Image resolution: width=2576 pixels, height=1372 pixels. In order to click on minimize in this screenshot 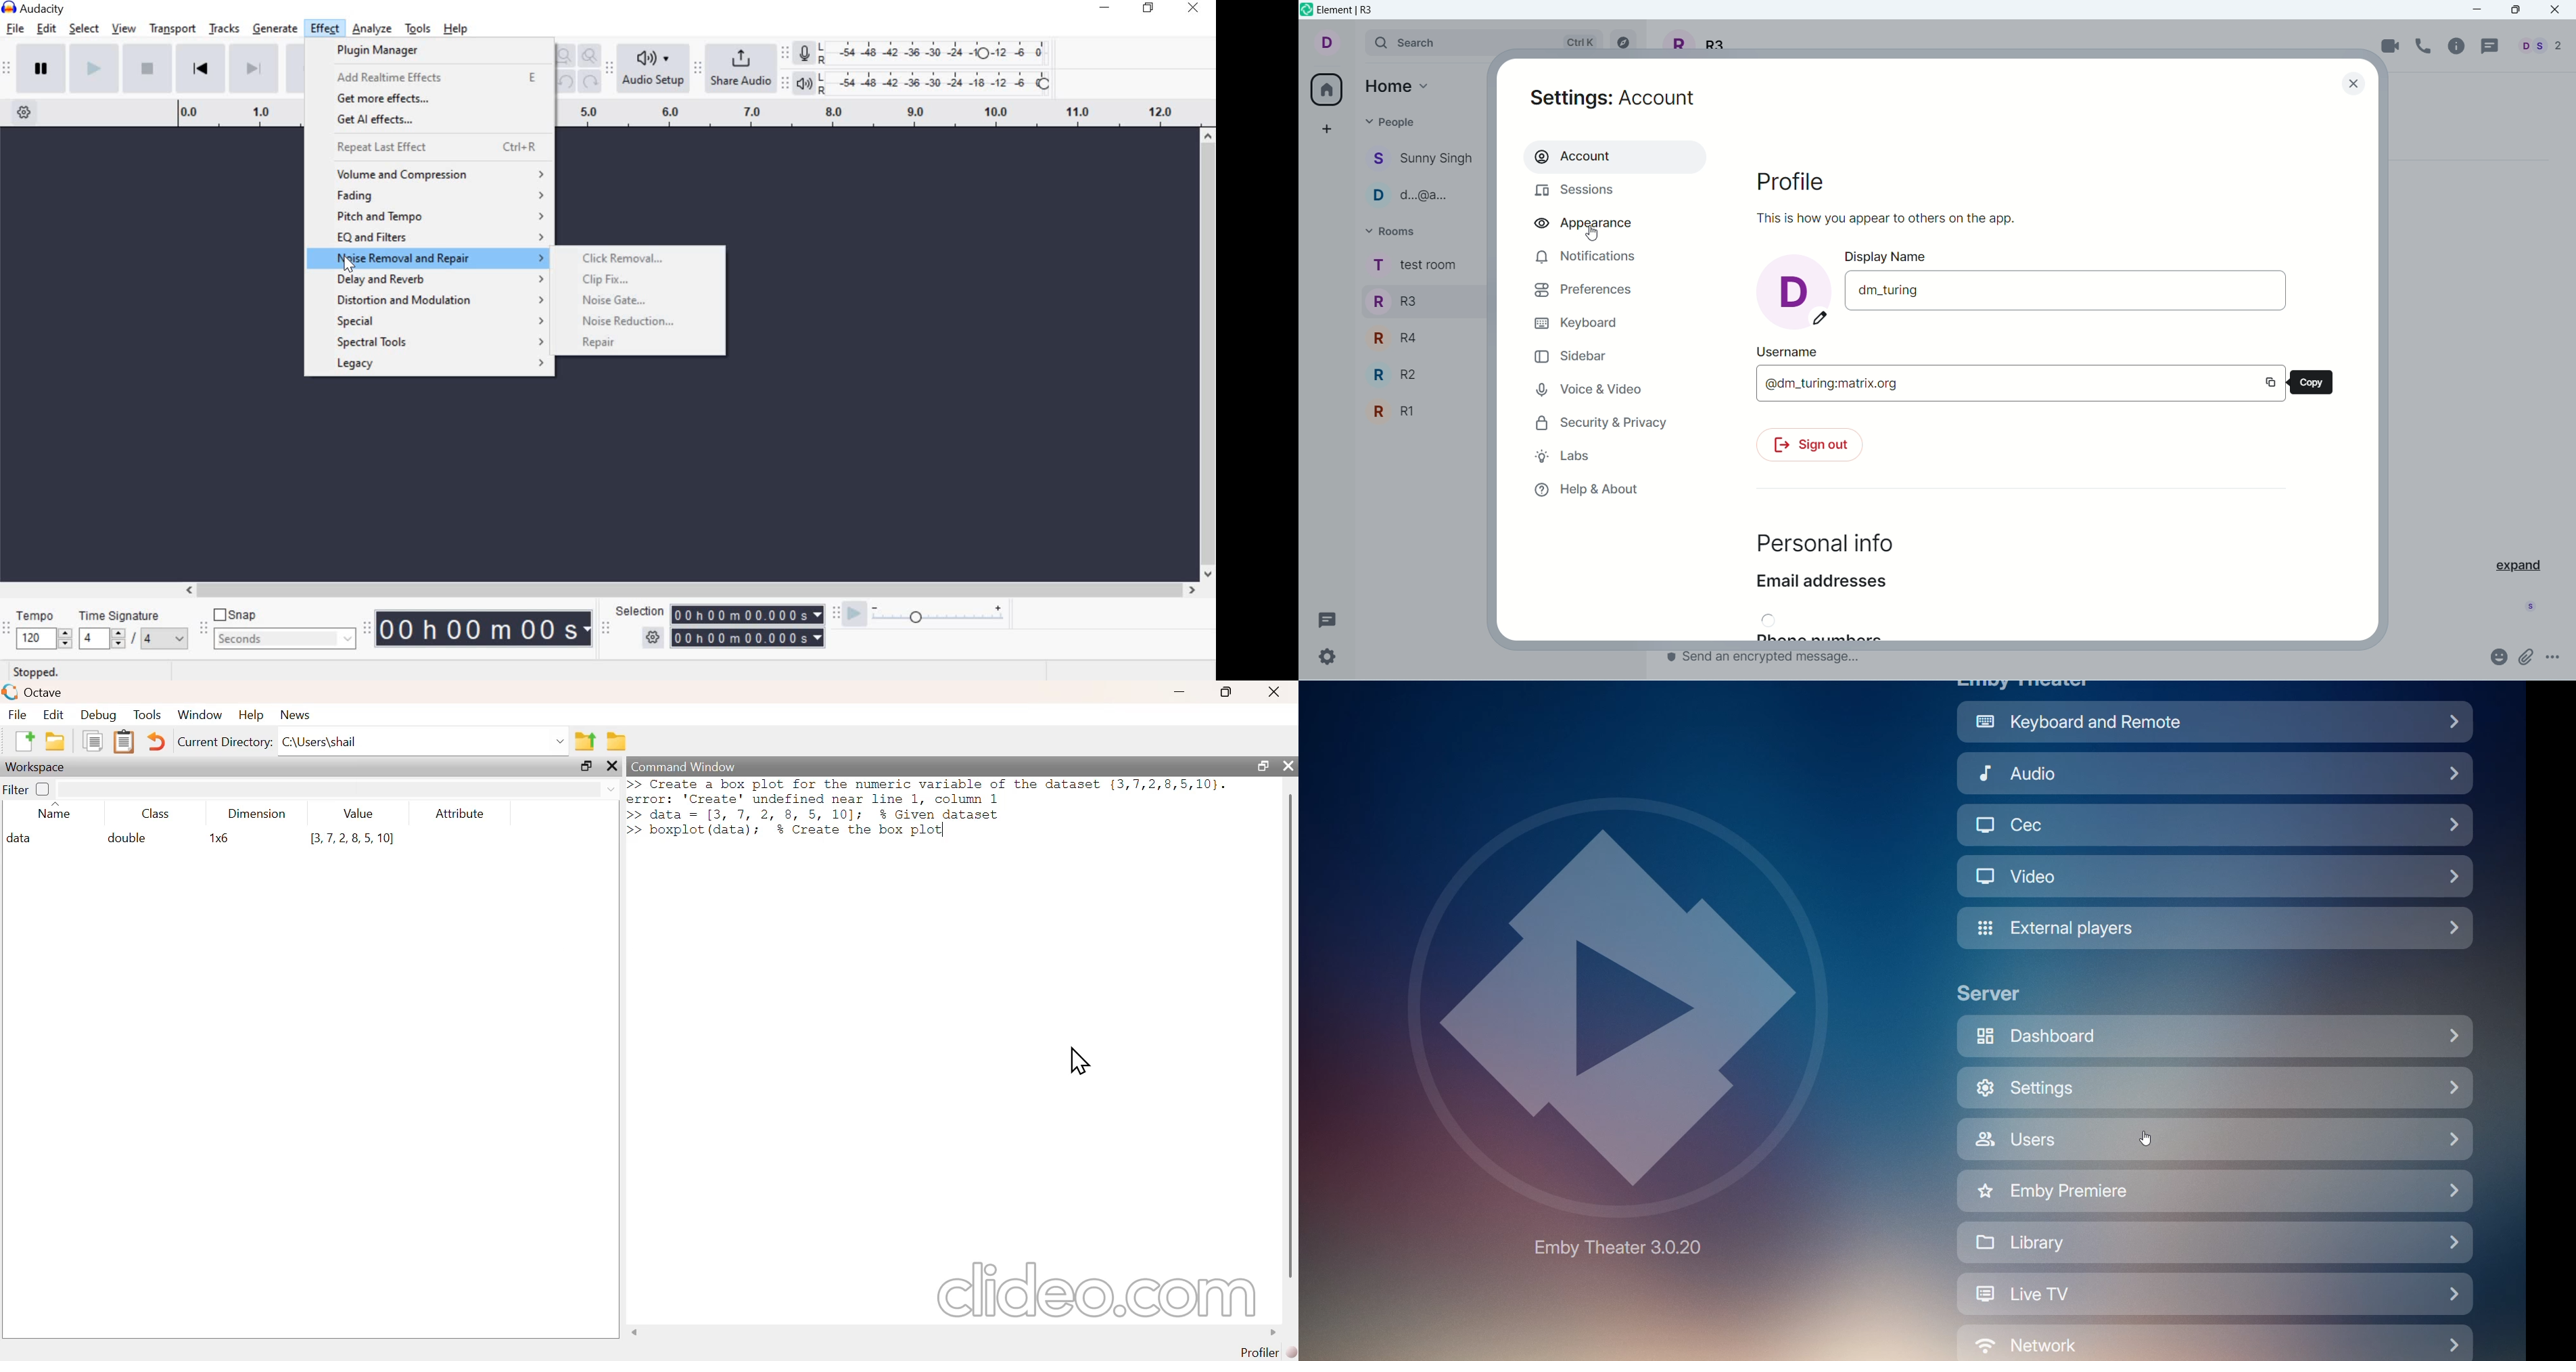, I will do `click(1179, 692)`.